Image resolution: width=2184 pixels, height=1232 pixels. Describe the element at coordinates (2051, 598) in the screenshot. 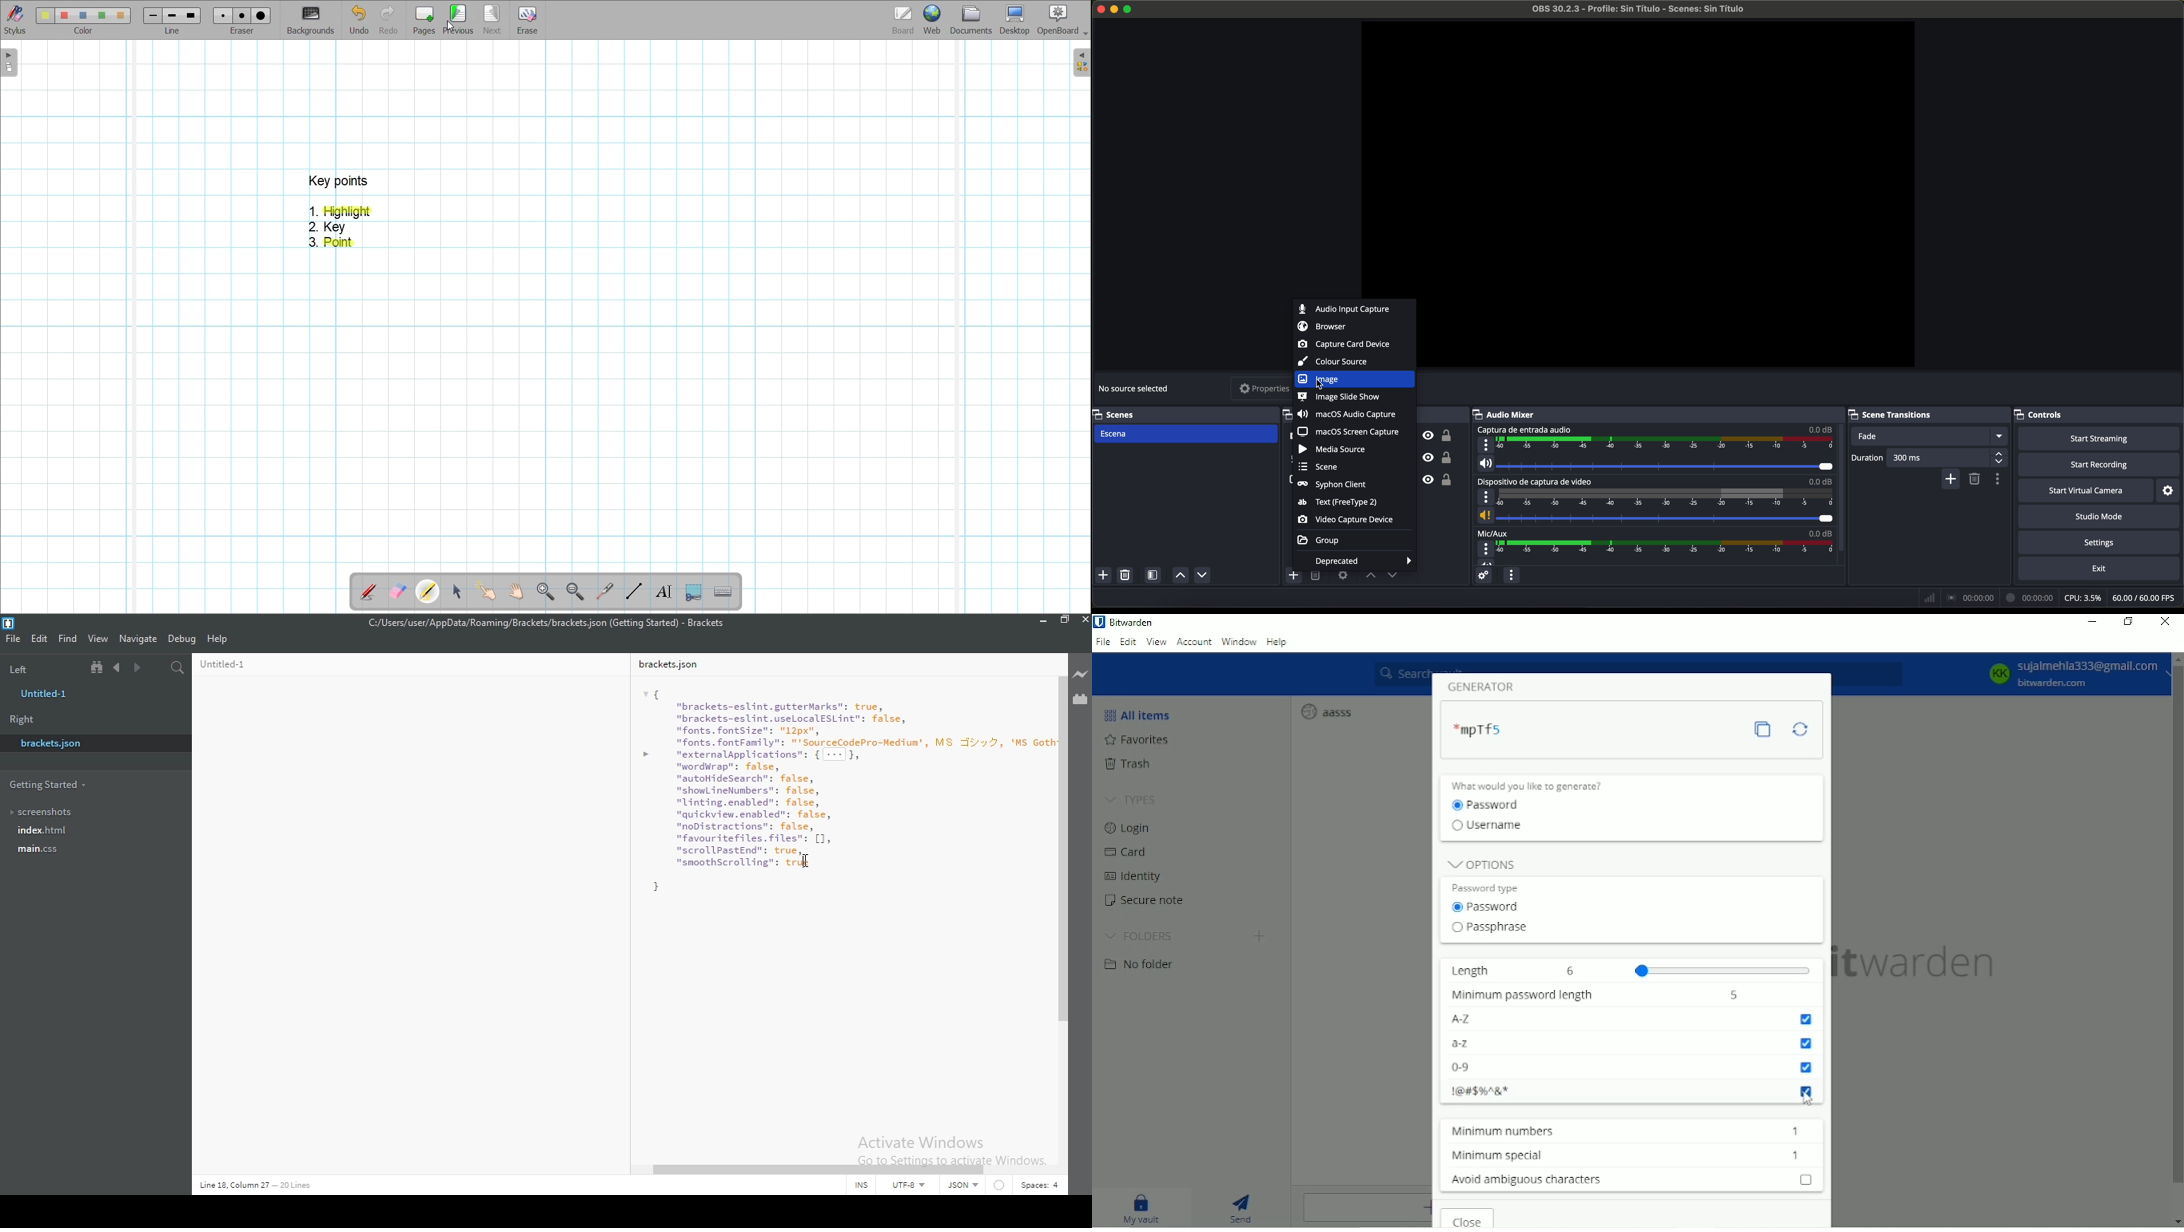

I see `data` at that location.